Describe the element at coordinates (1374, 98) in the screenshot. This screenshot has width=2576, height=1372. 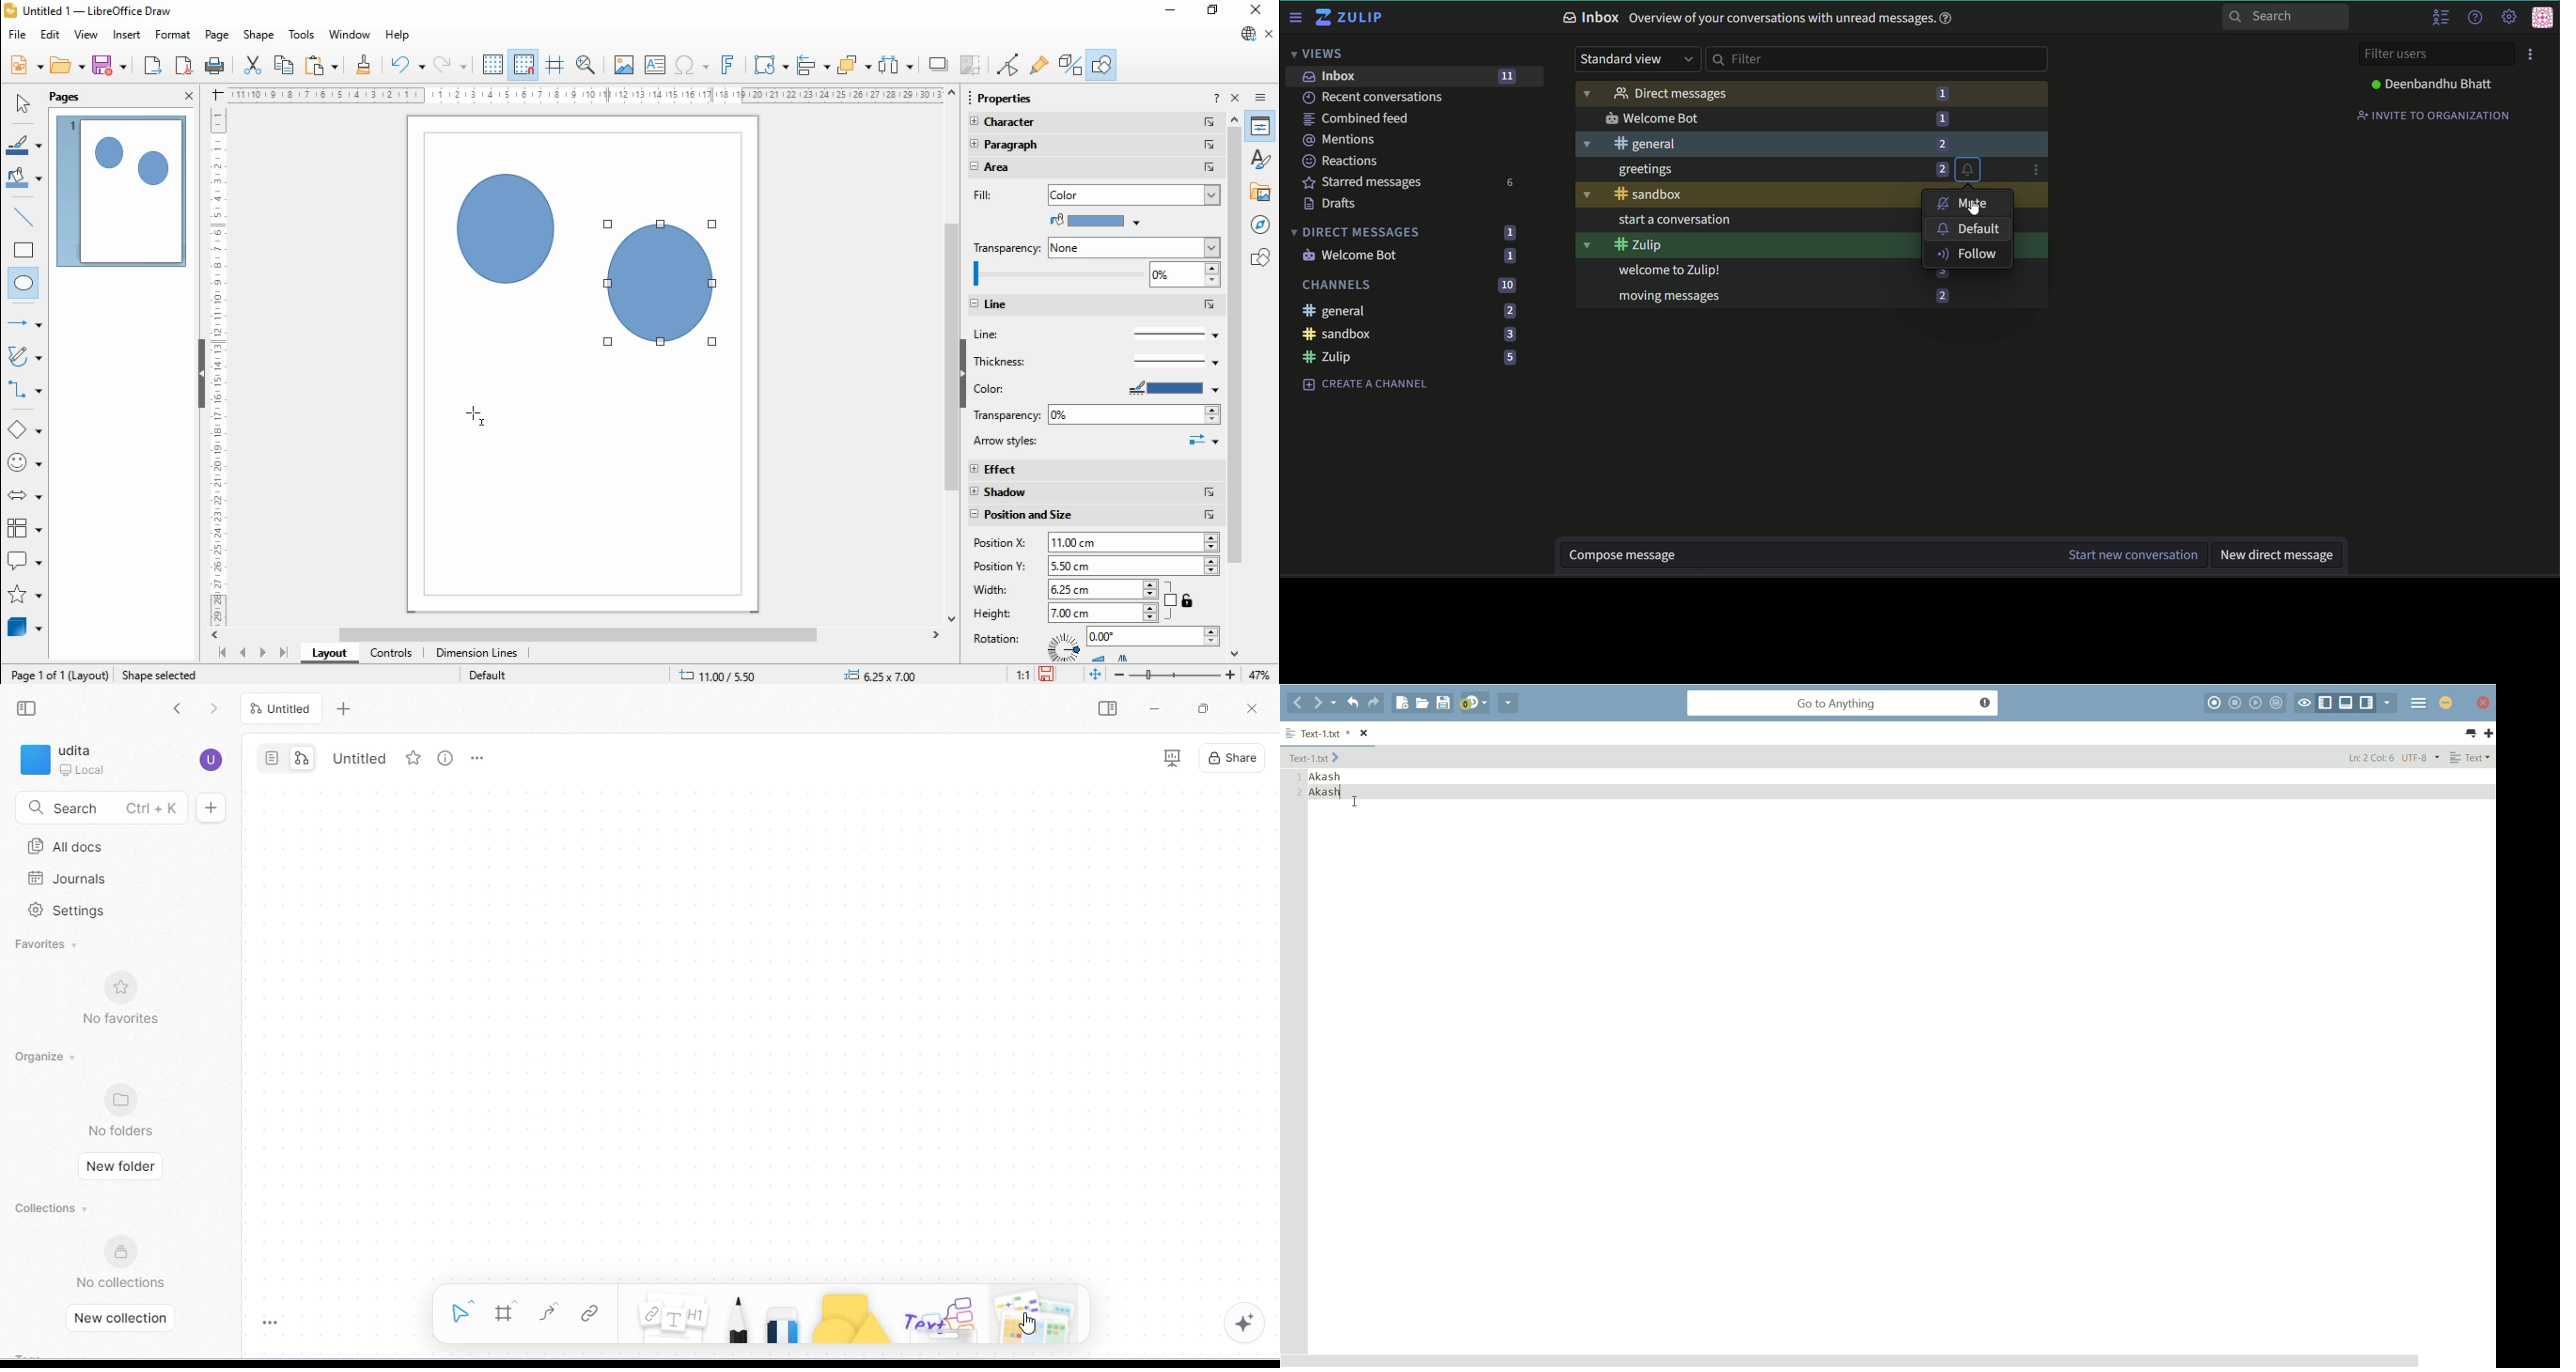
I see `recent conversations` at that location.